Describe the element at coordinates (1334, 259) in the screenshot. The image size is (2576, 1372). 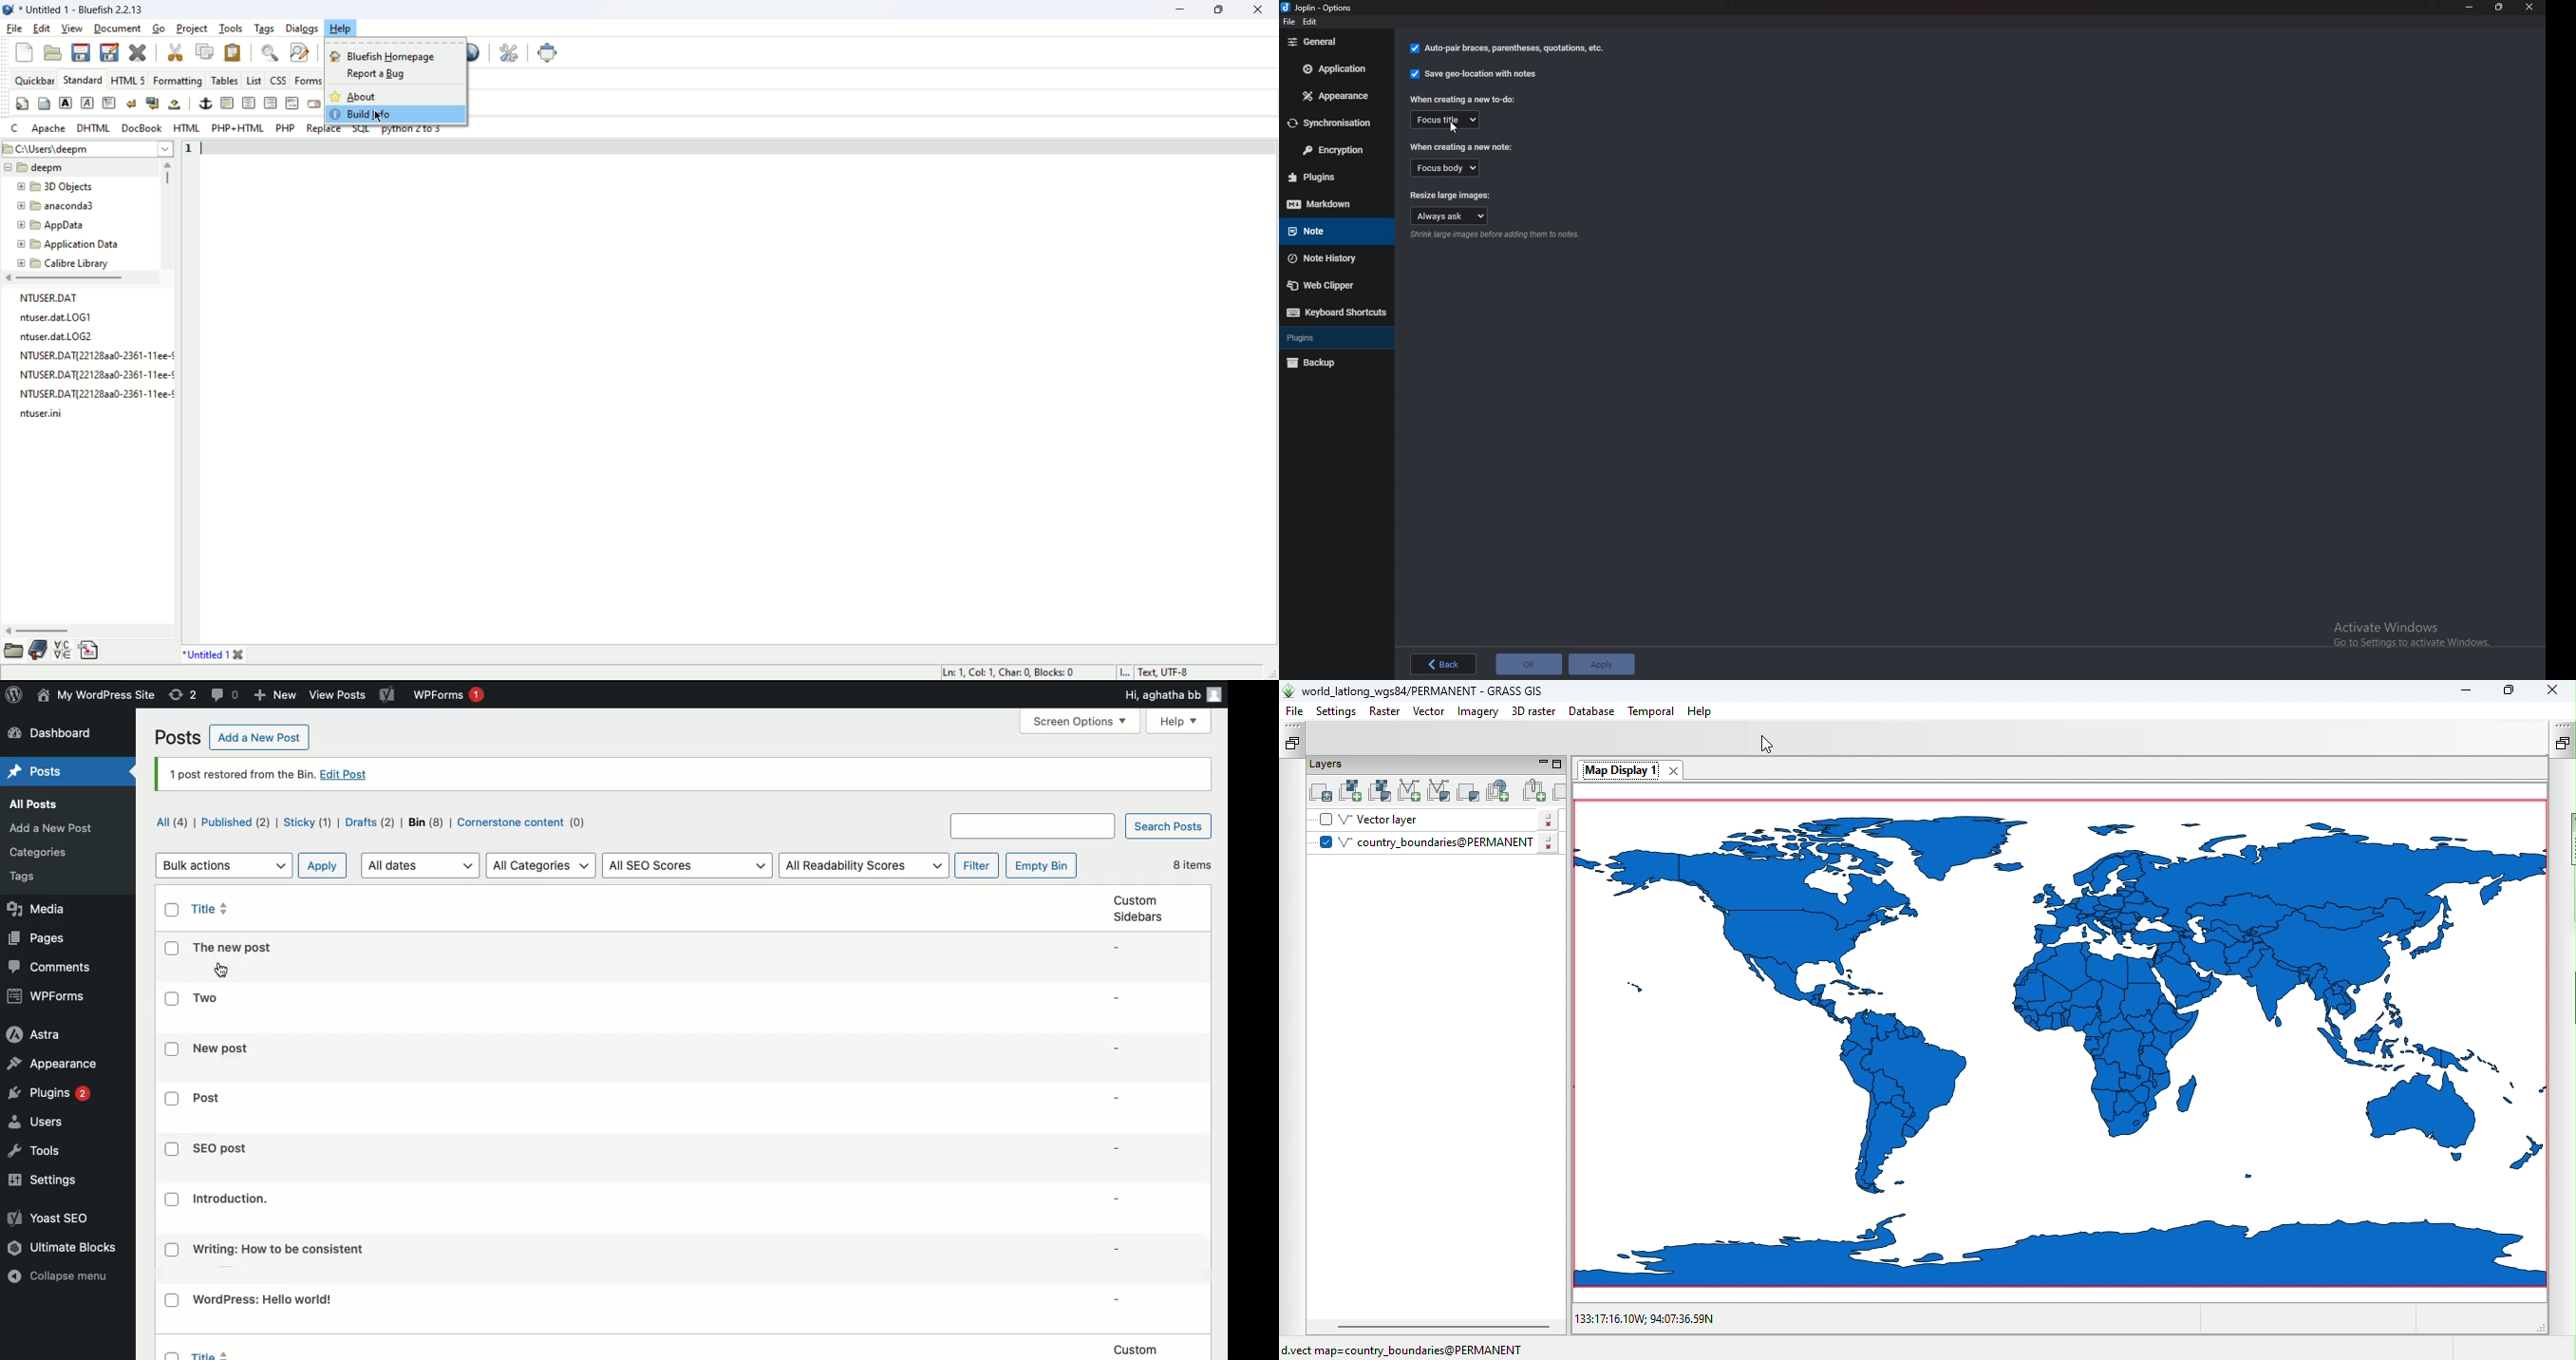
I see `Note history` at that location.